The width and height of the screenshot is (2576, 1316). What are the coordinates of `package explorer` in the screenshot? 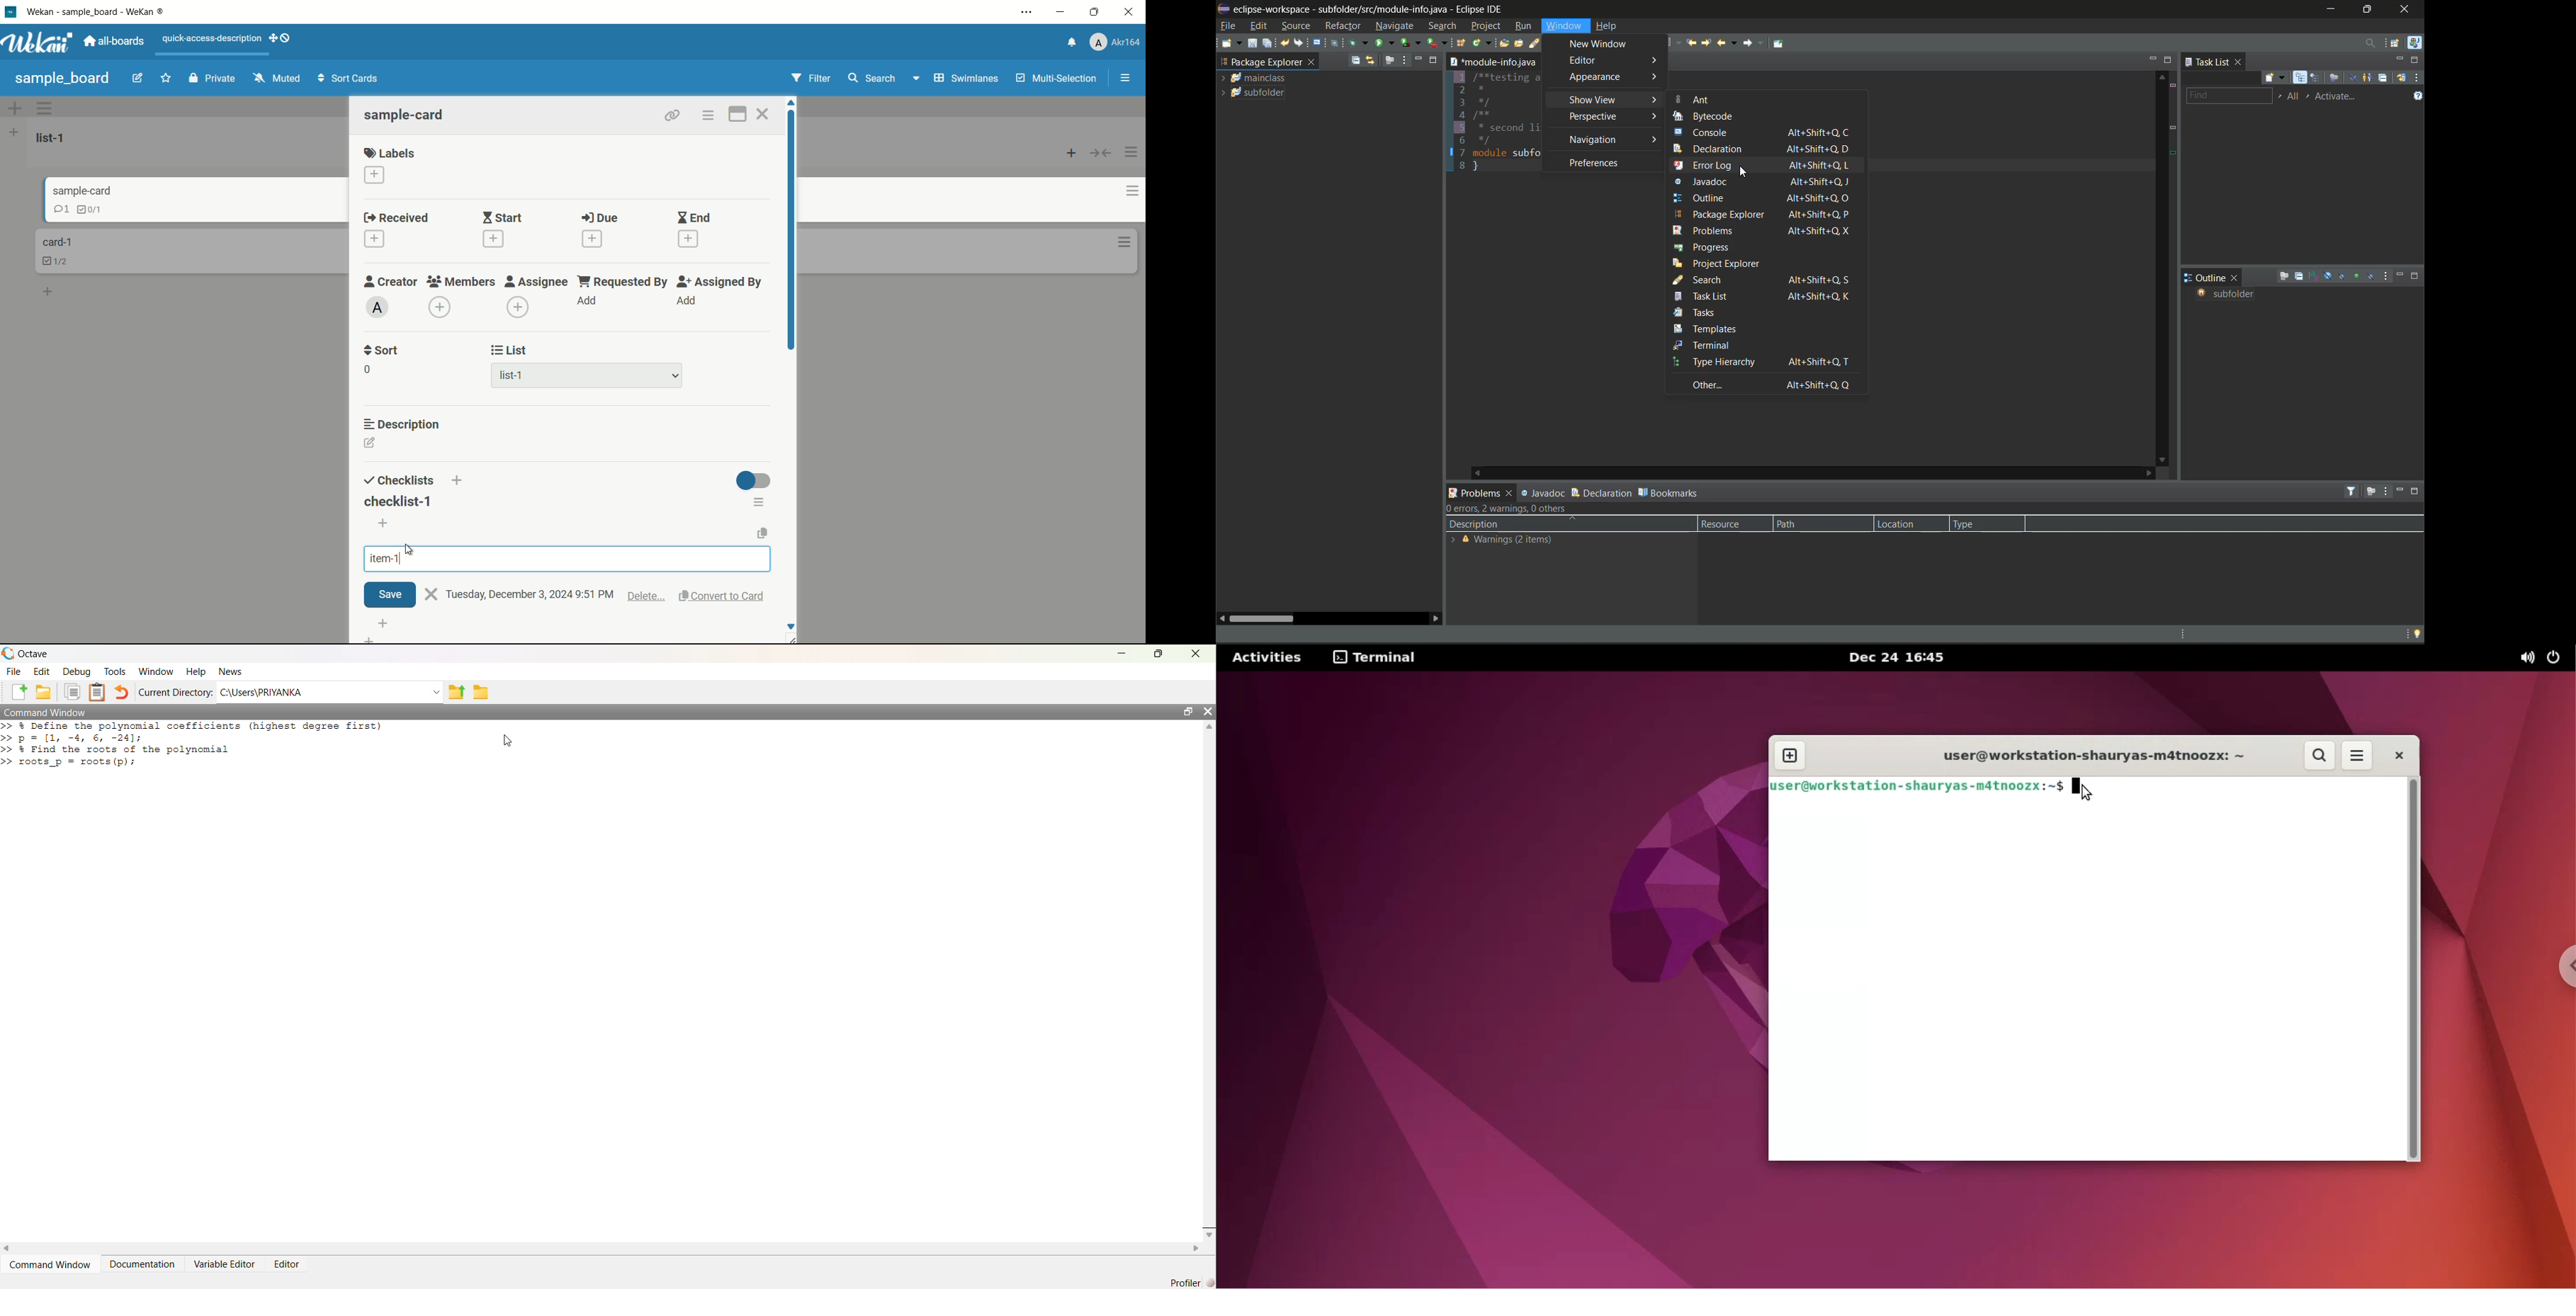 It's located at (1768, 214).